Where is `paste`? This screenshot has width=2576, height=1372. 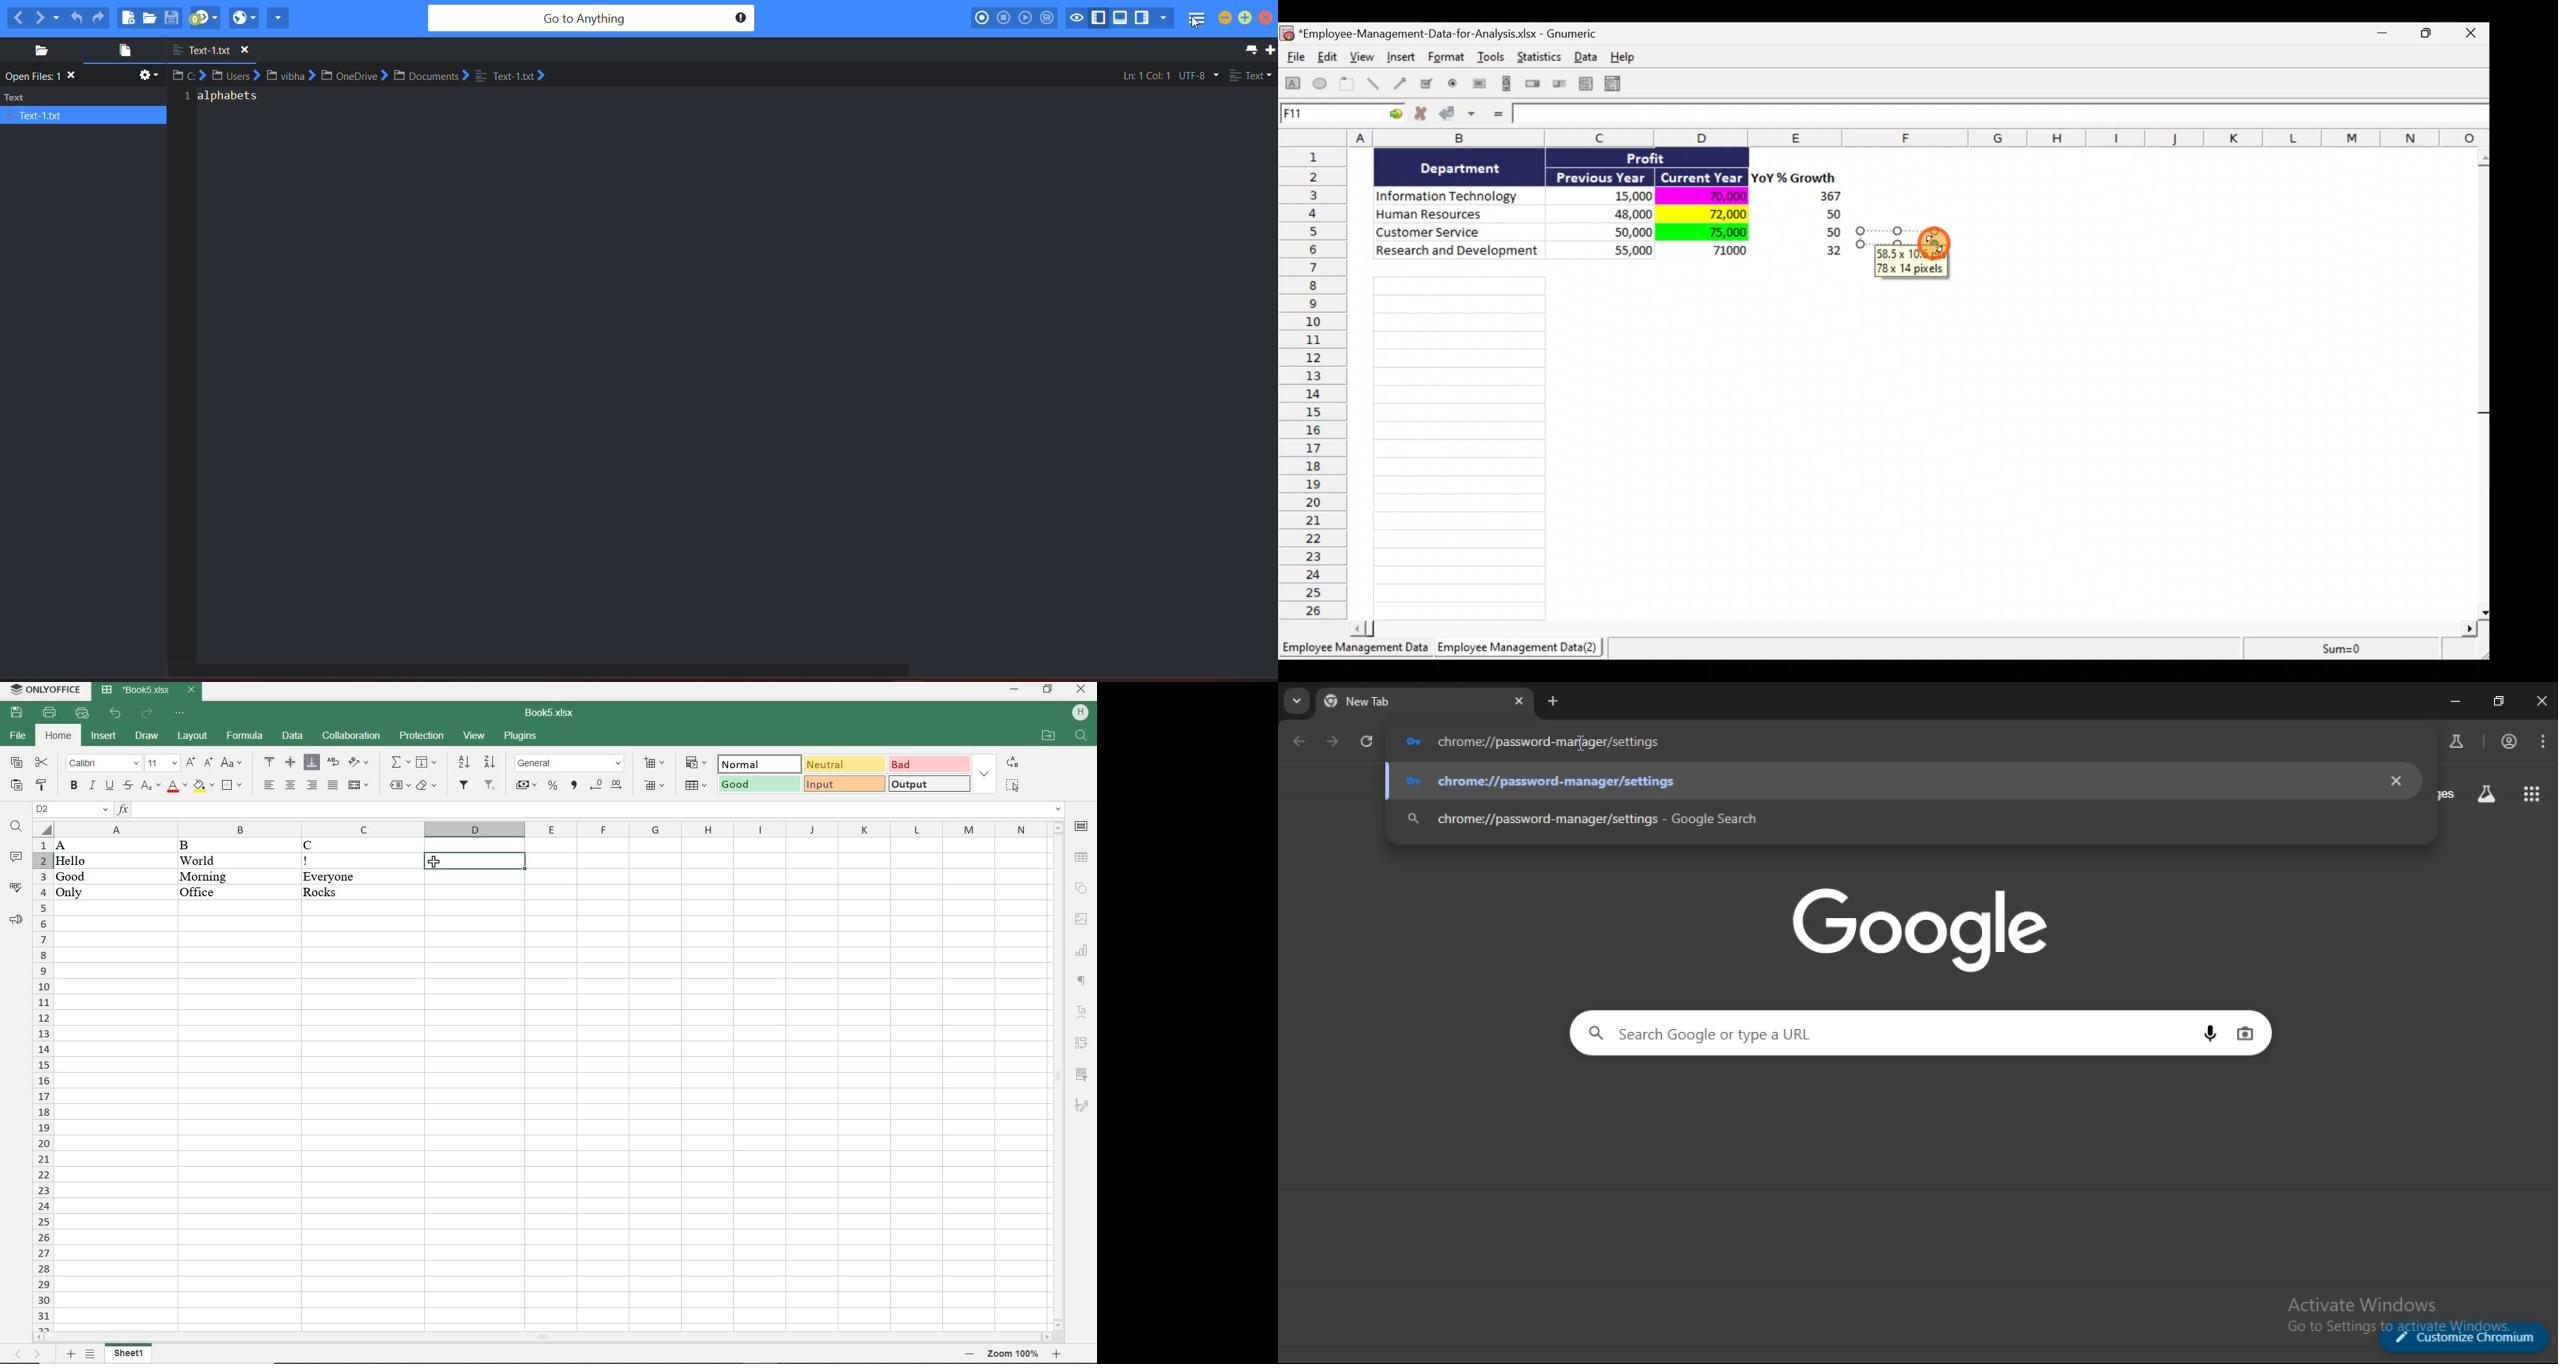 paste is located at coordinates (16, 787).